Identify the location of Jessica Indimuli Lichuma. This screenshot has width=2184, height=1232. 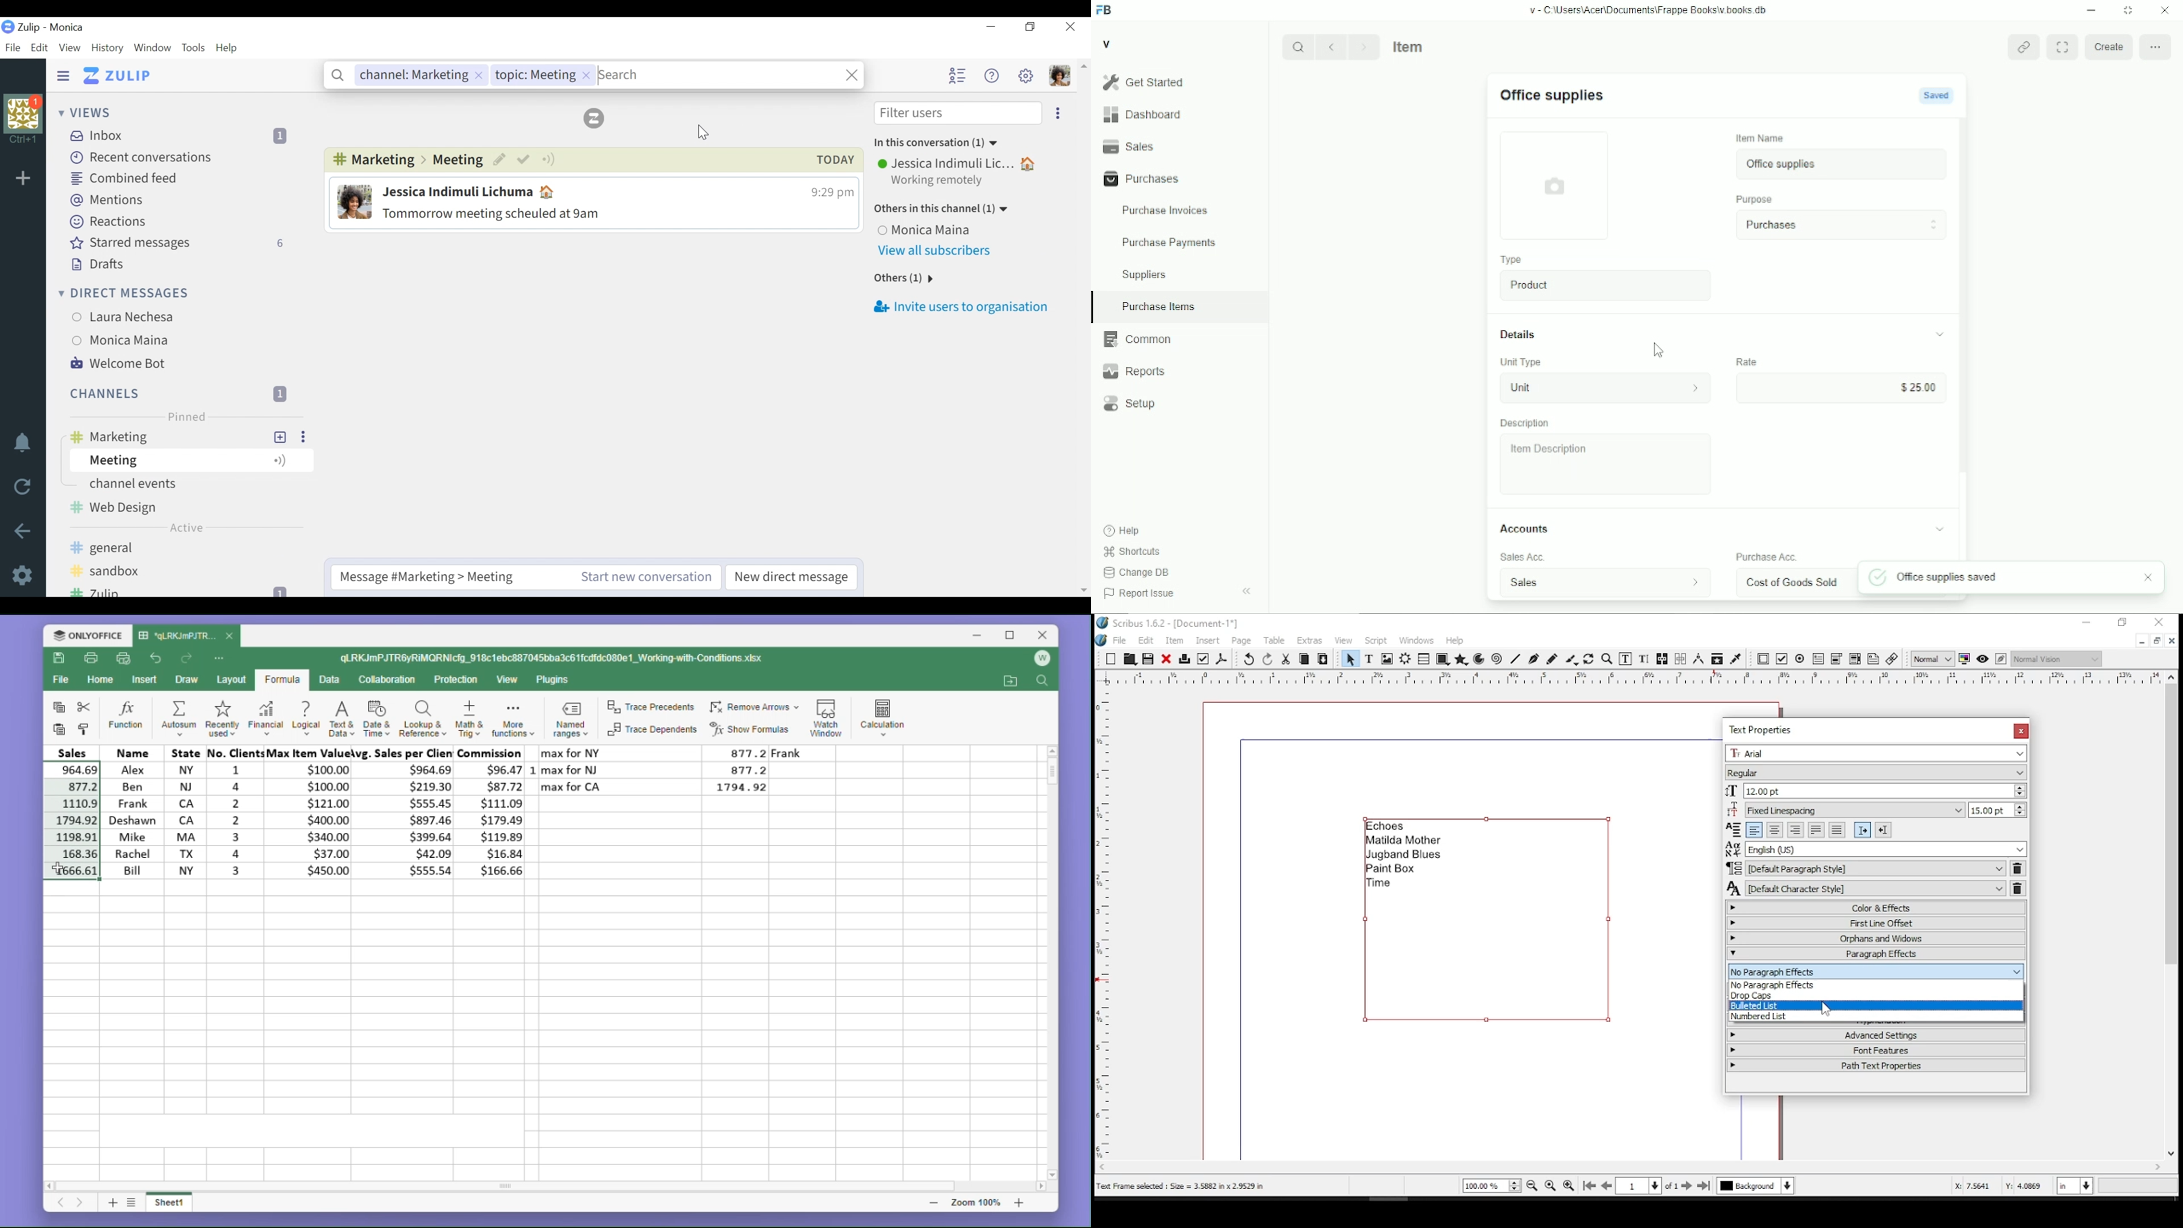
(476, 190).